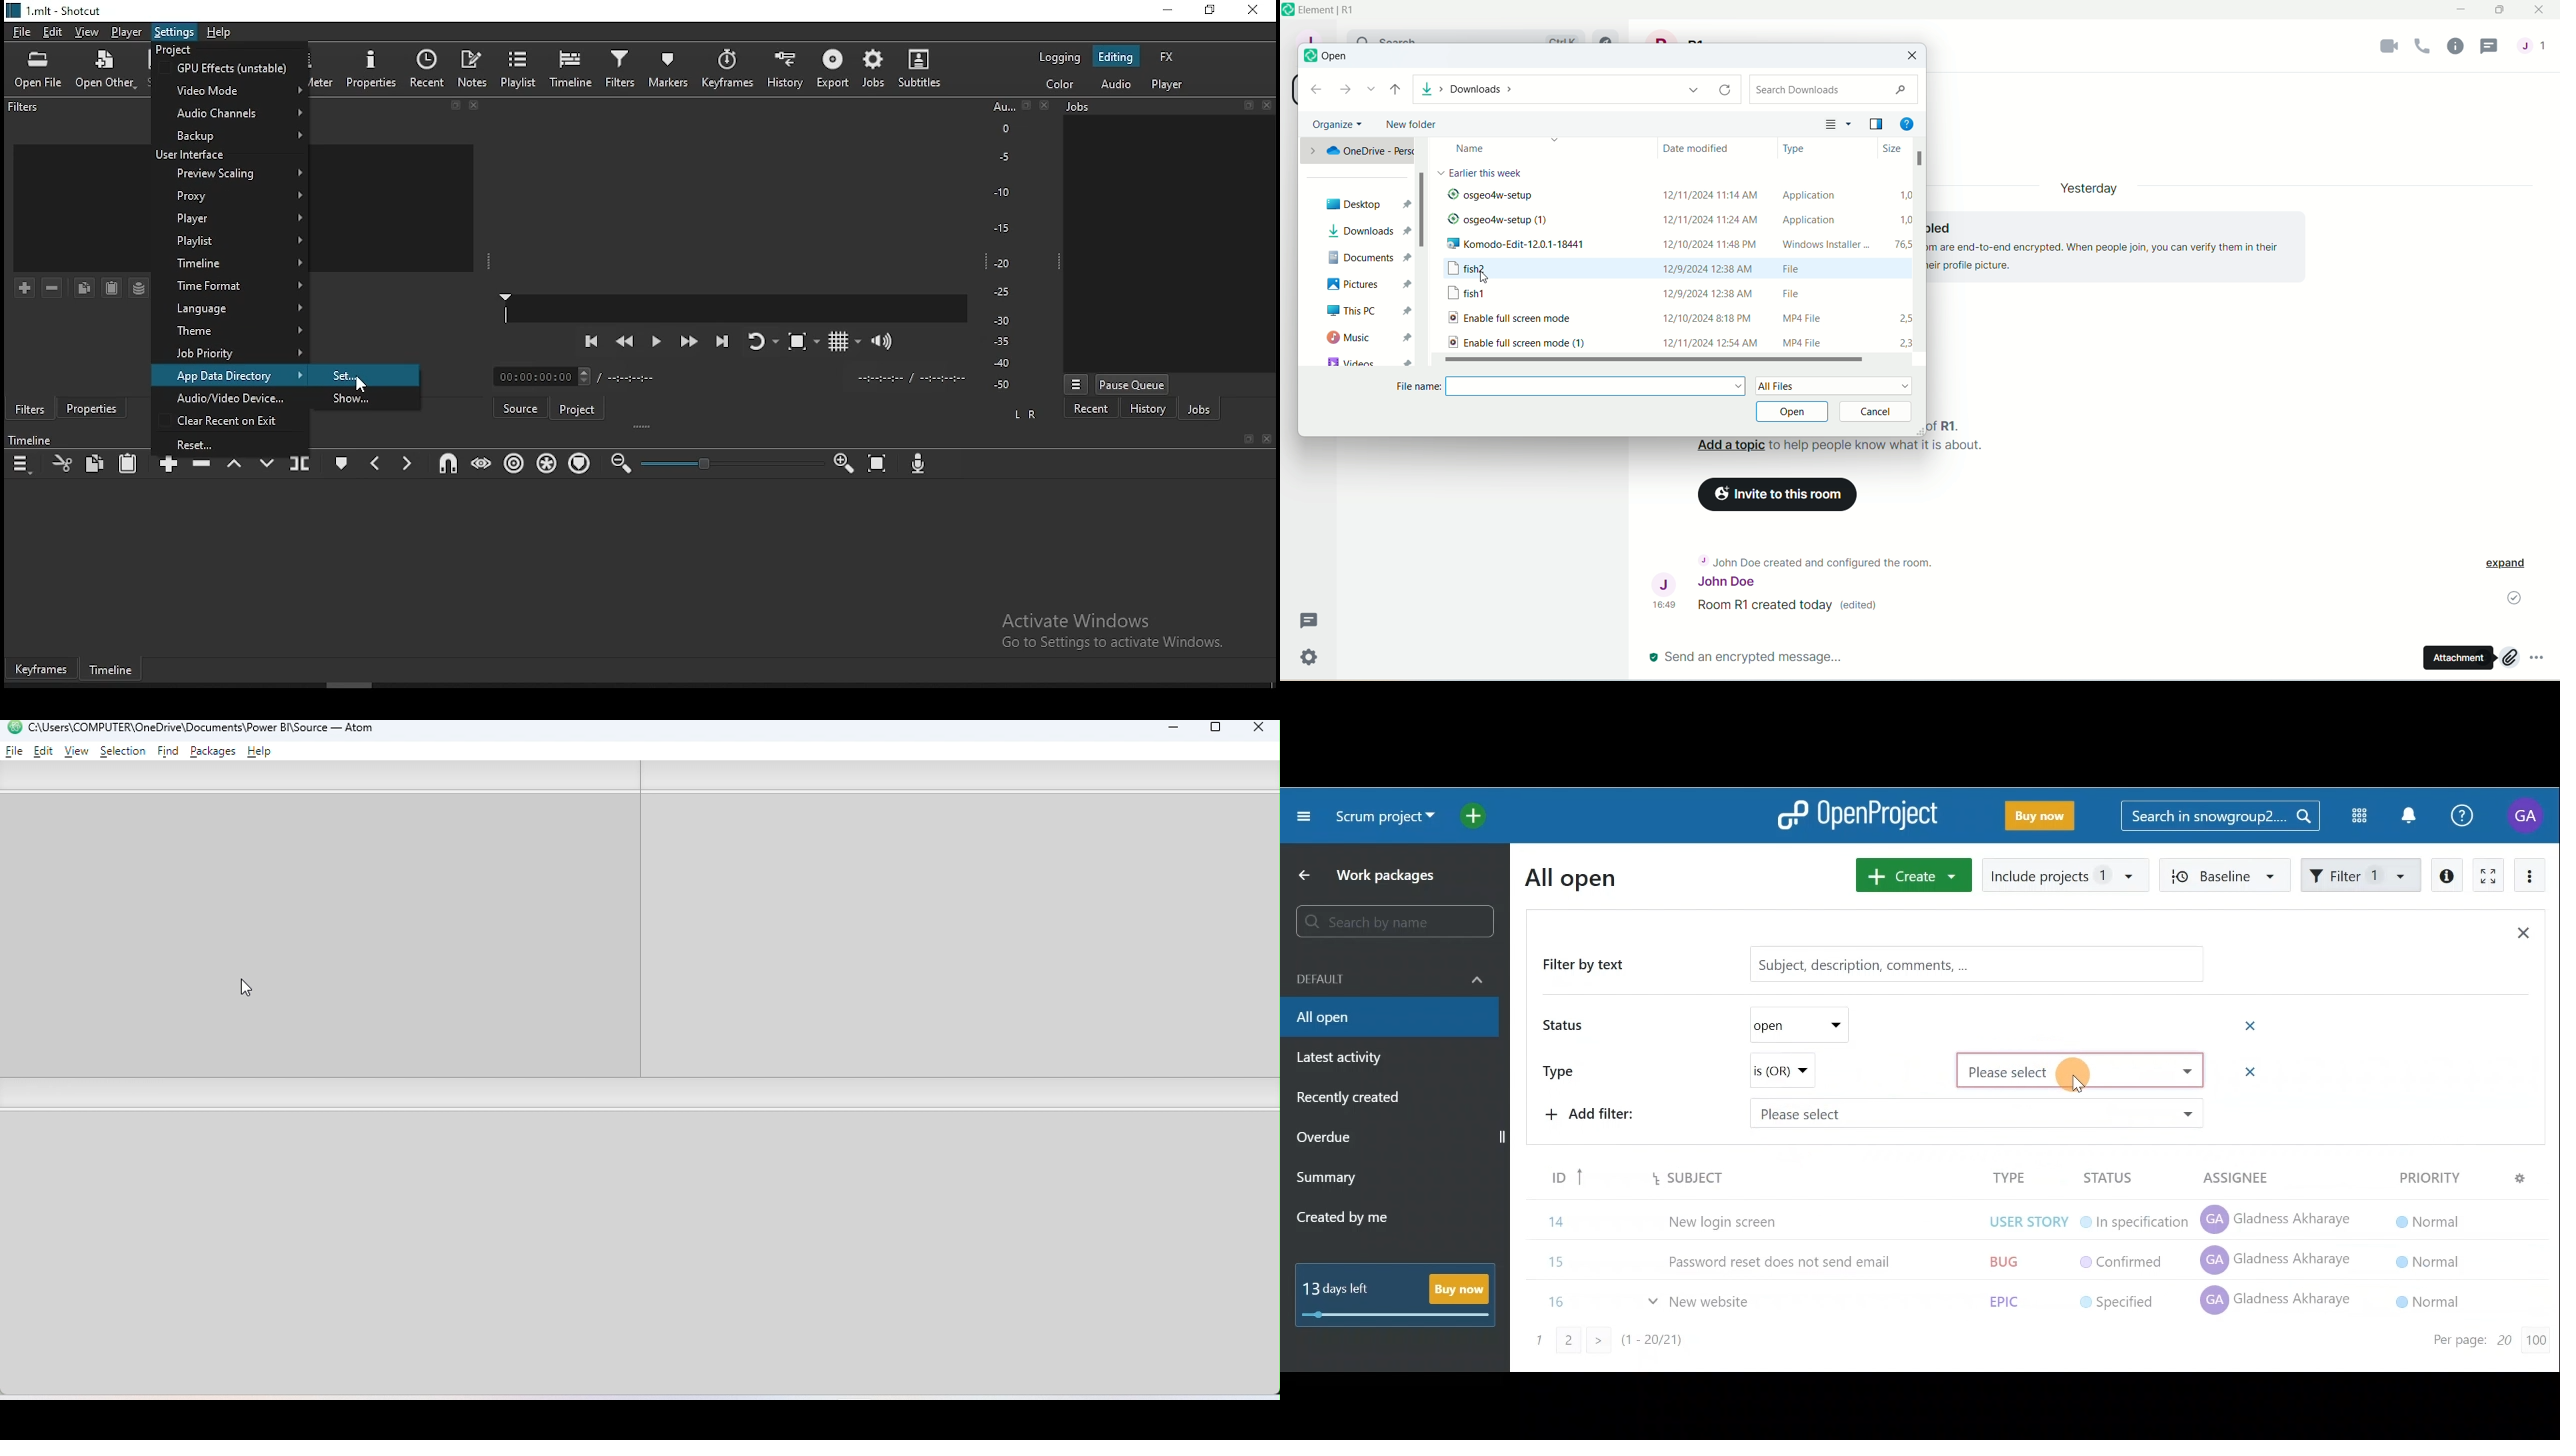  I want to click on show volume control, so click(885, 338).